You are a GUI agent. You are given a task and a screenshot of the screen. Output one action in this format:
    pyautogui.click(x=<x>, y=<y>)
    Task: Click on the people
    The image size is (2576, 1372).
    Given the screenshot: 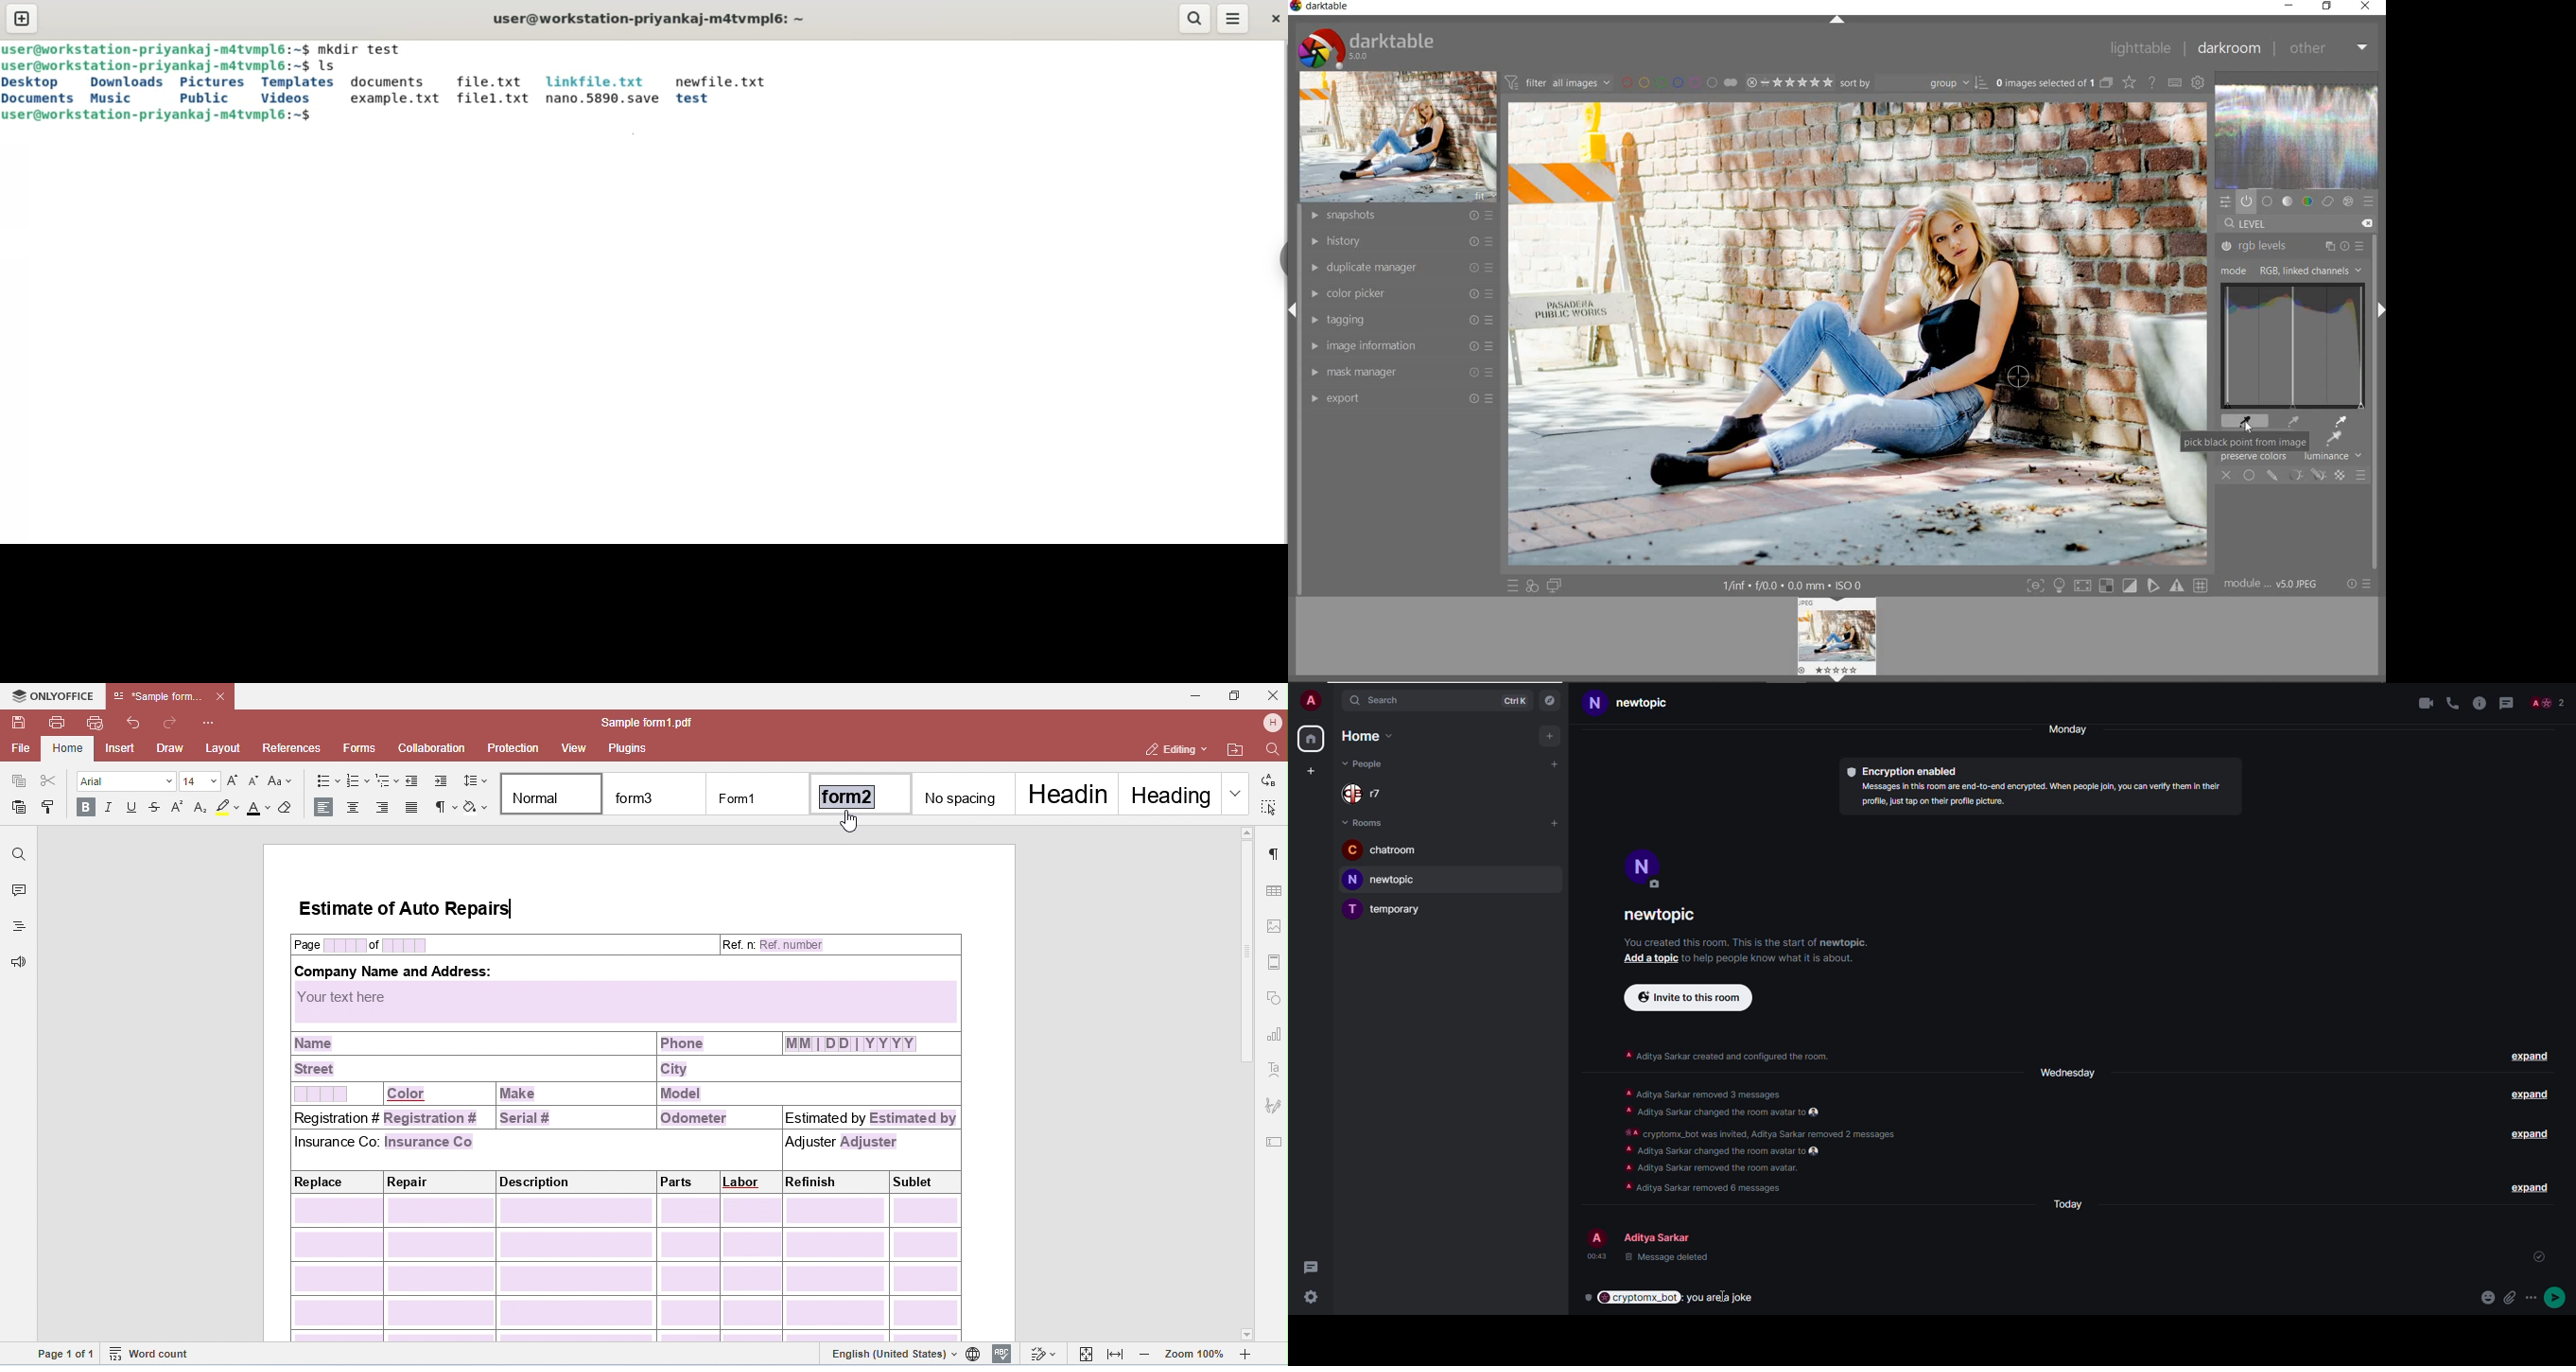 What is the action you would take?
    pyautogui.click(x=1368, y=793)
    